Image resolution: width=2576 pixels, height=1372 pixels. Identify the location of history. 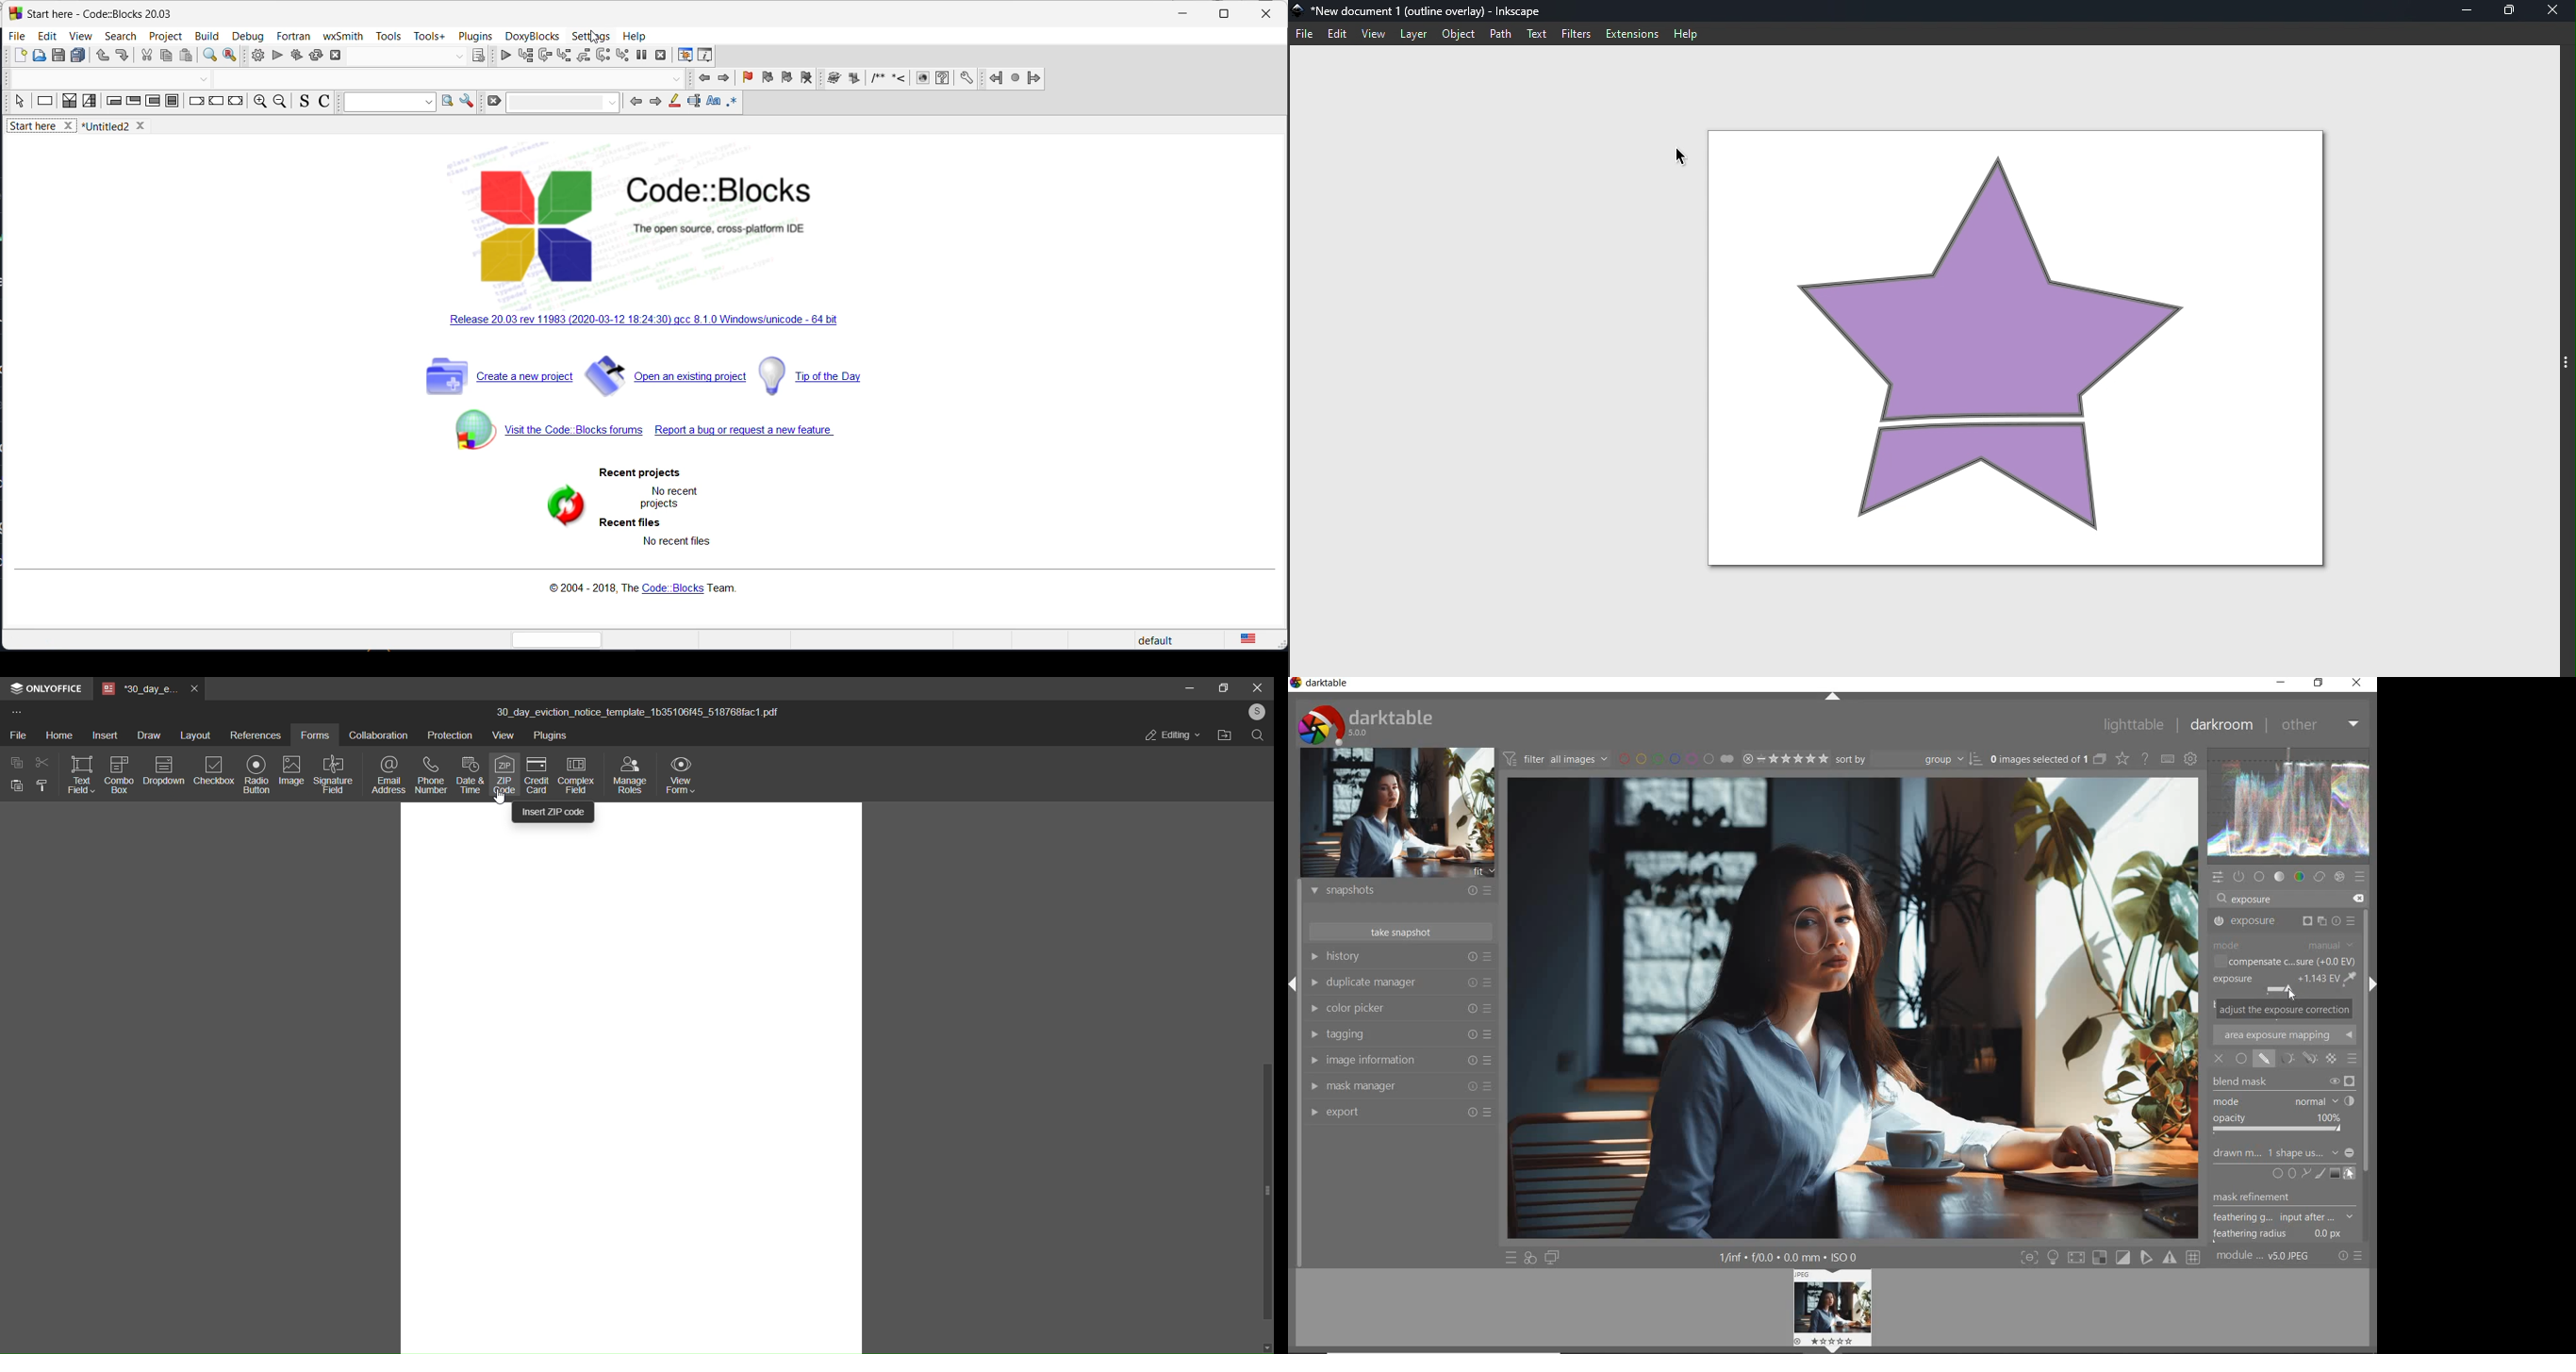
(1399, 956).